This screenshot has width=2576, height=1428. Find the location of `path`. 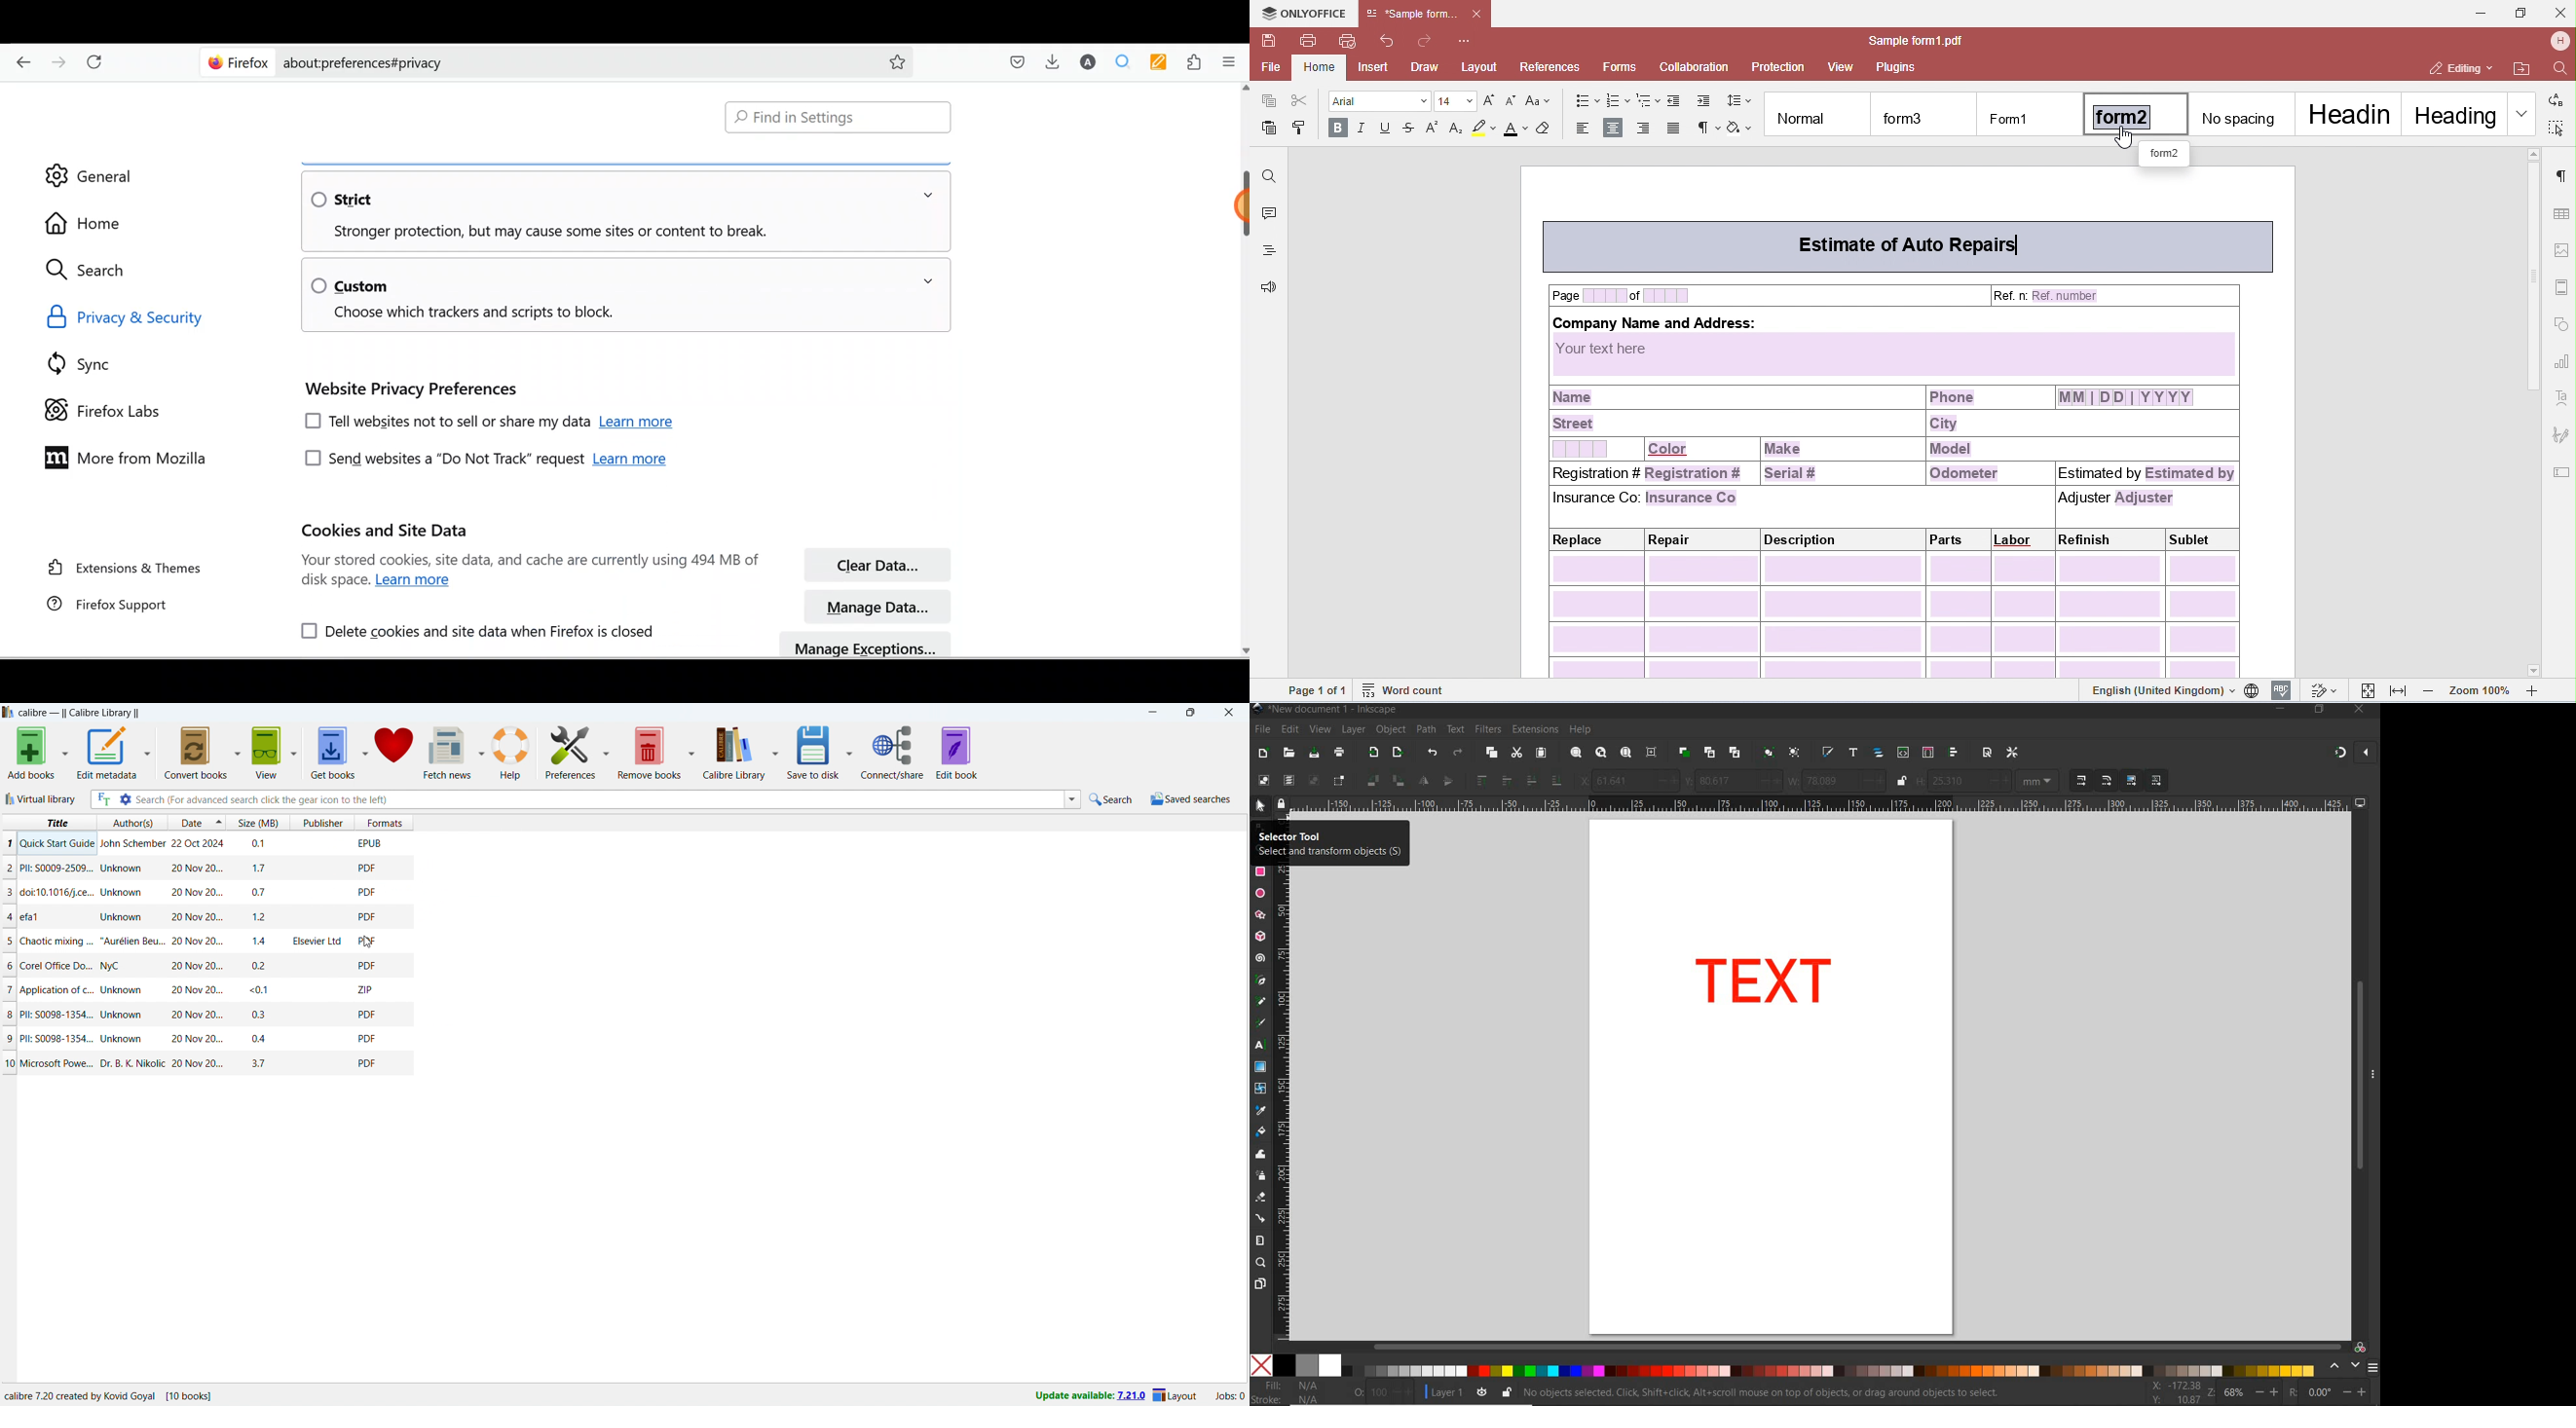

path is located at coordinates (1426, 730).